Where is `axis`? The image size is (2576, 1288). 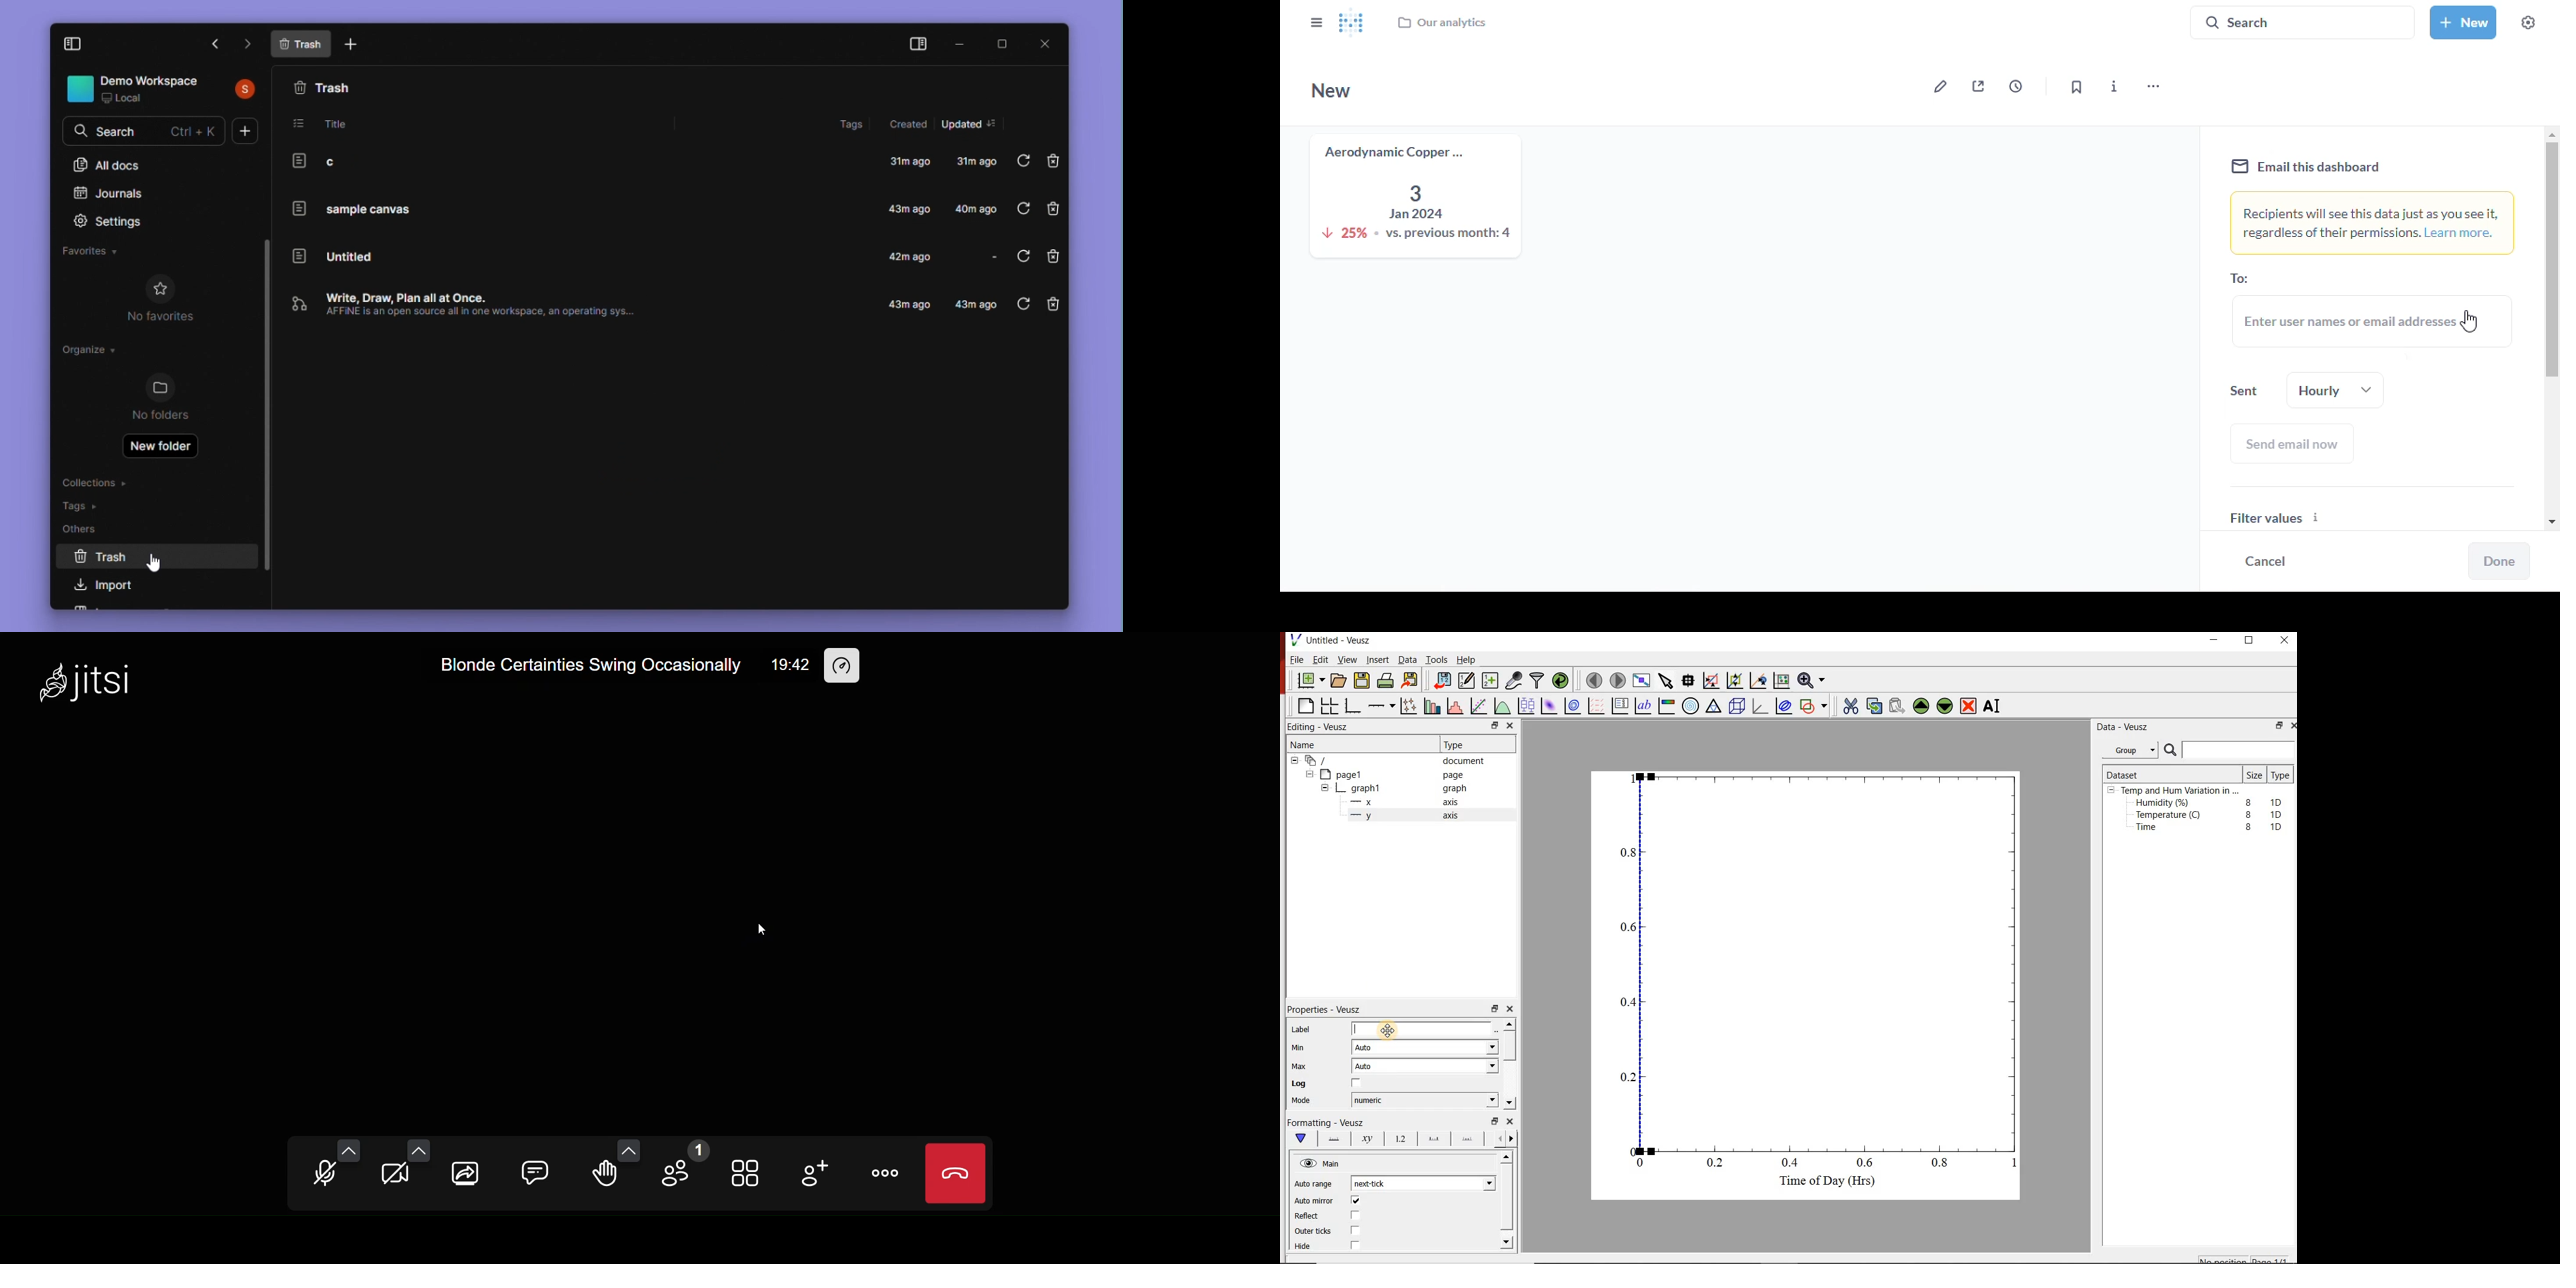
axis is located at coordinates (1454, 803).